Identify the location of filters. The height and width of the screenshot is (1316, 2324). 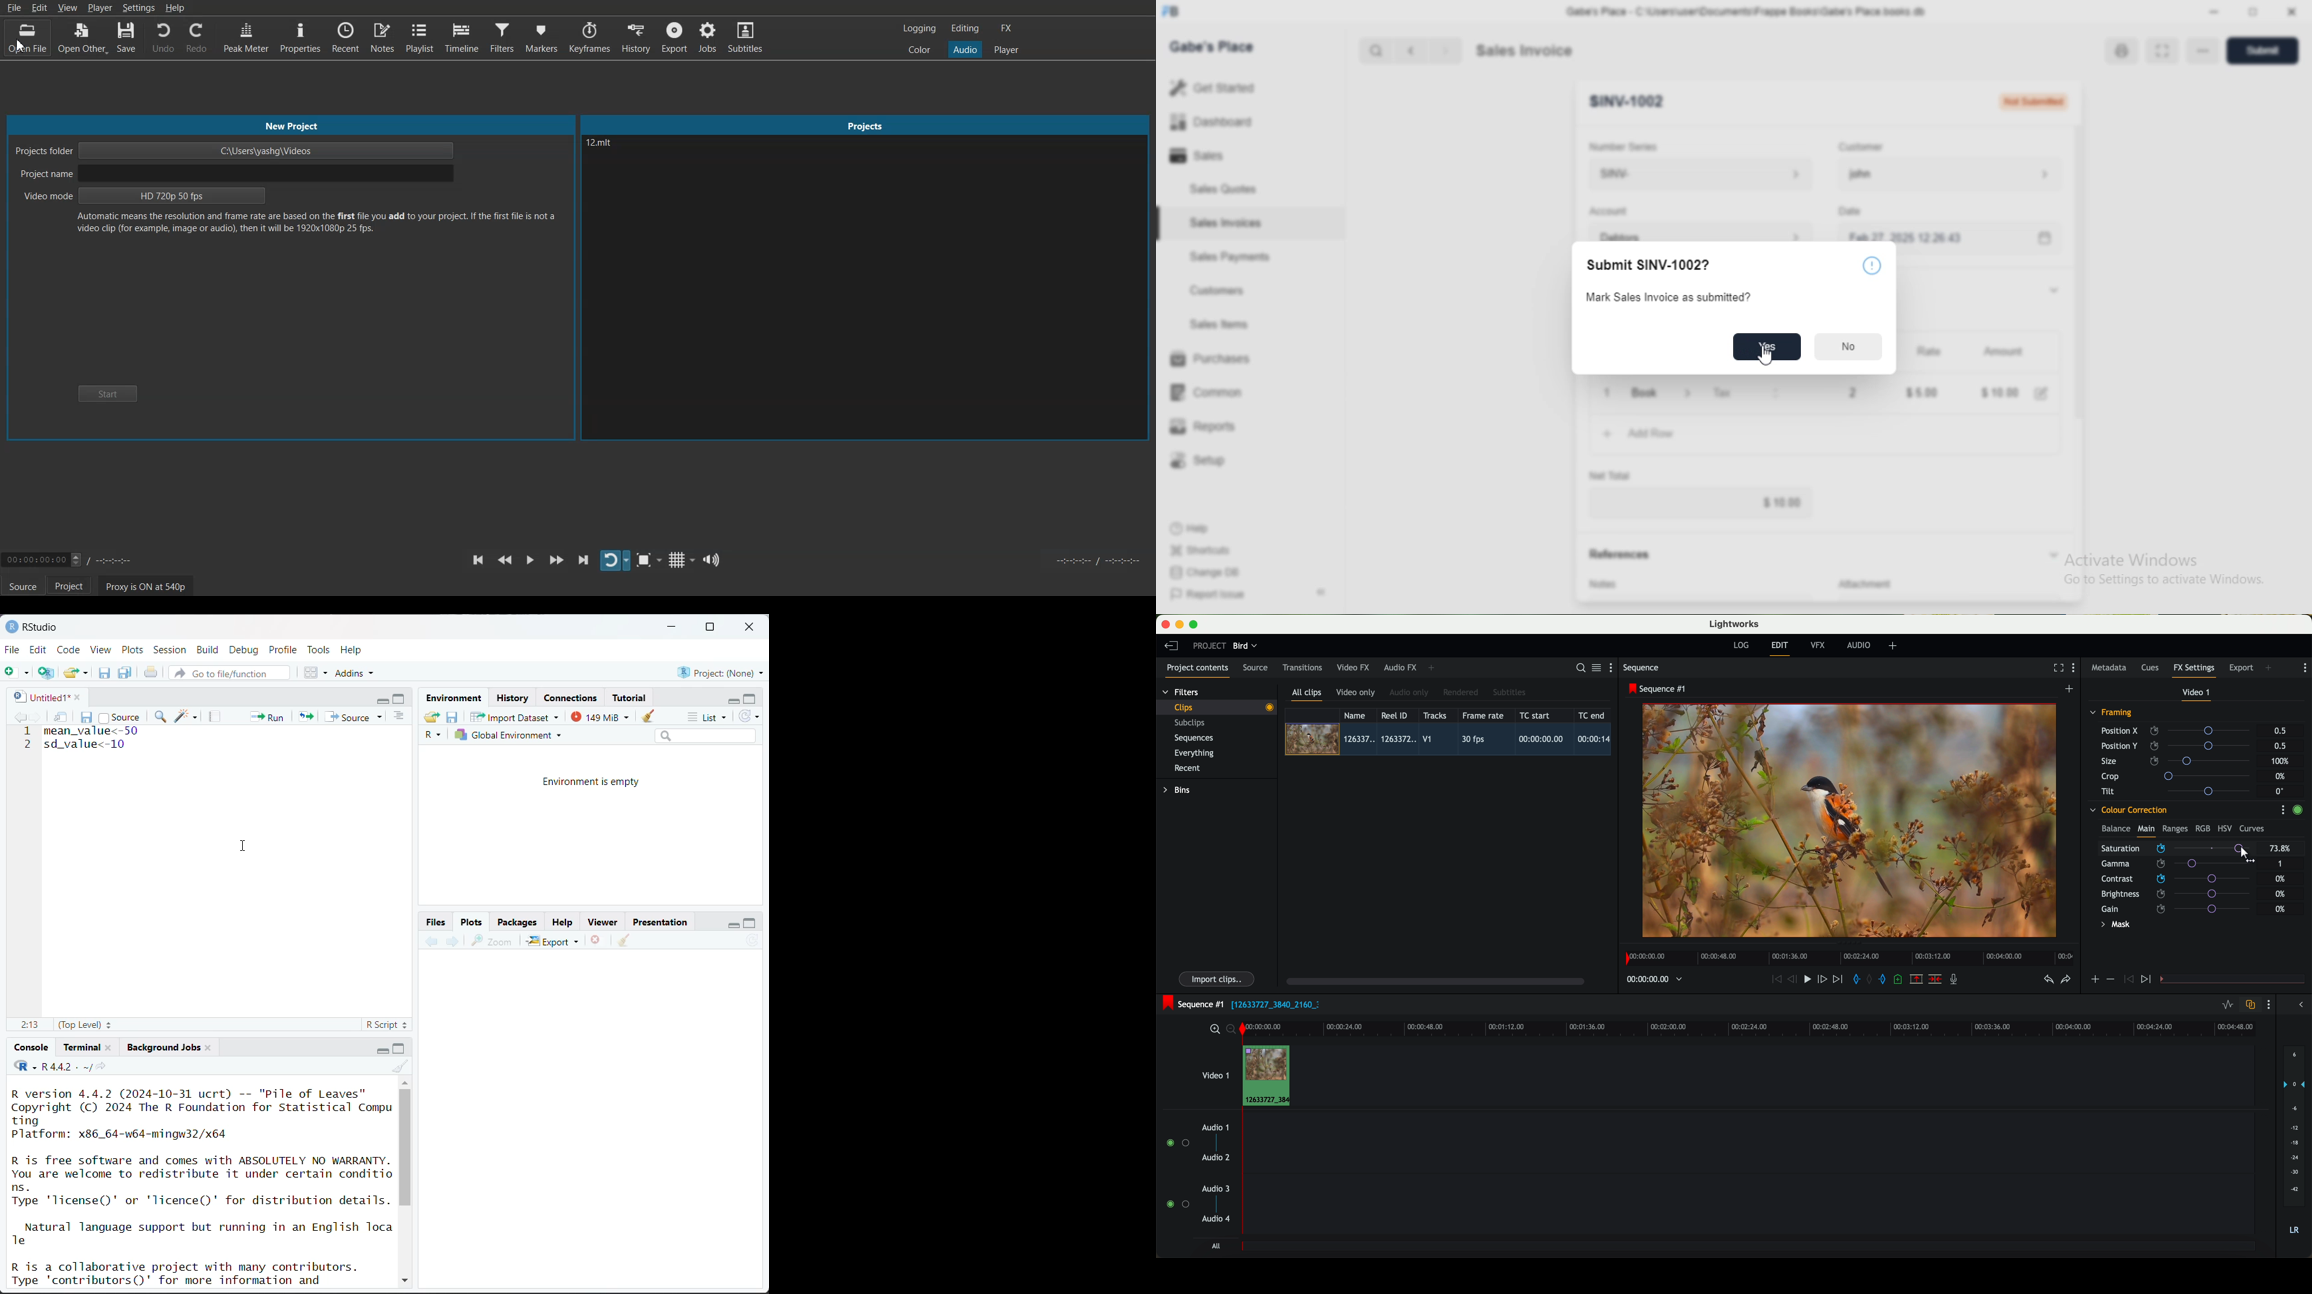
(1181, 691).